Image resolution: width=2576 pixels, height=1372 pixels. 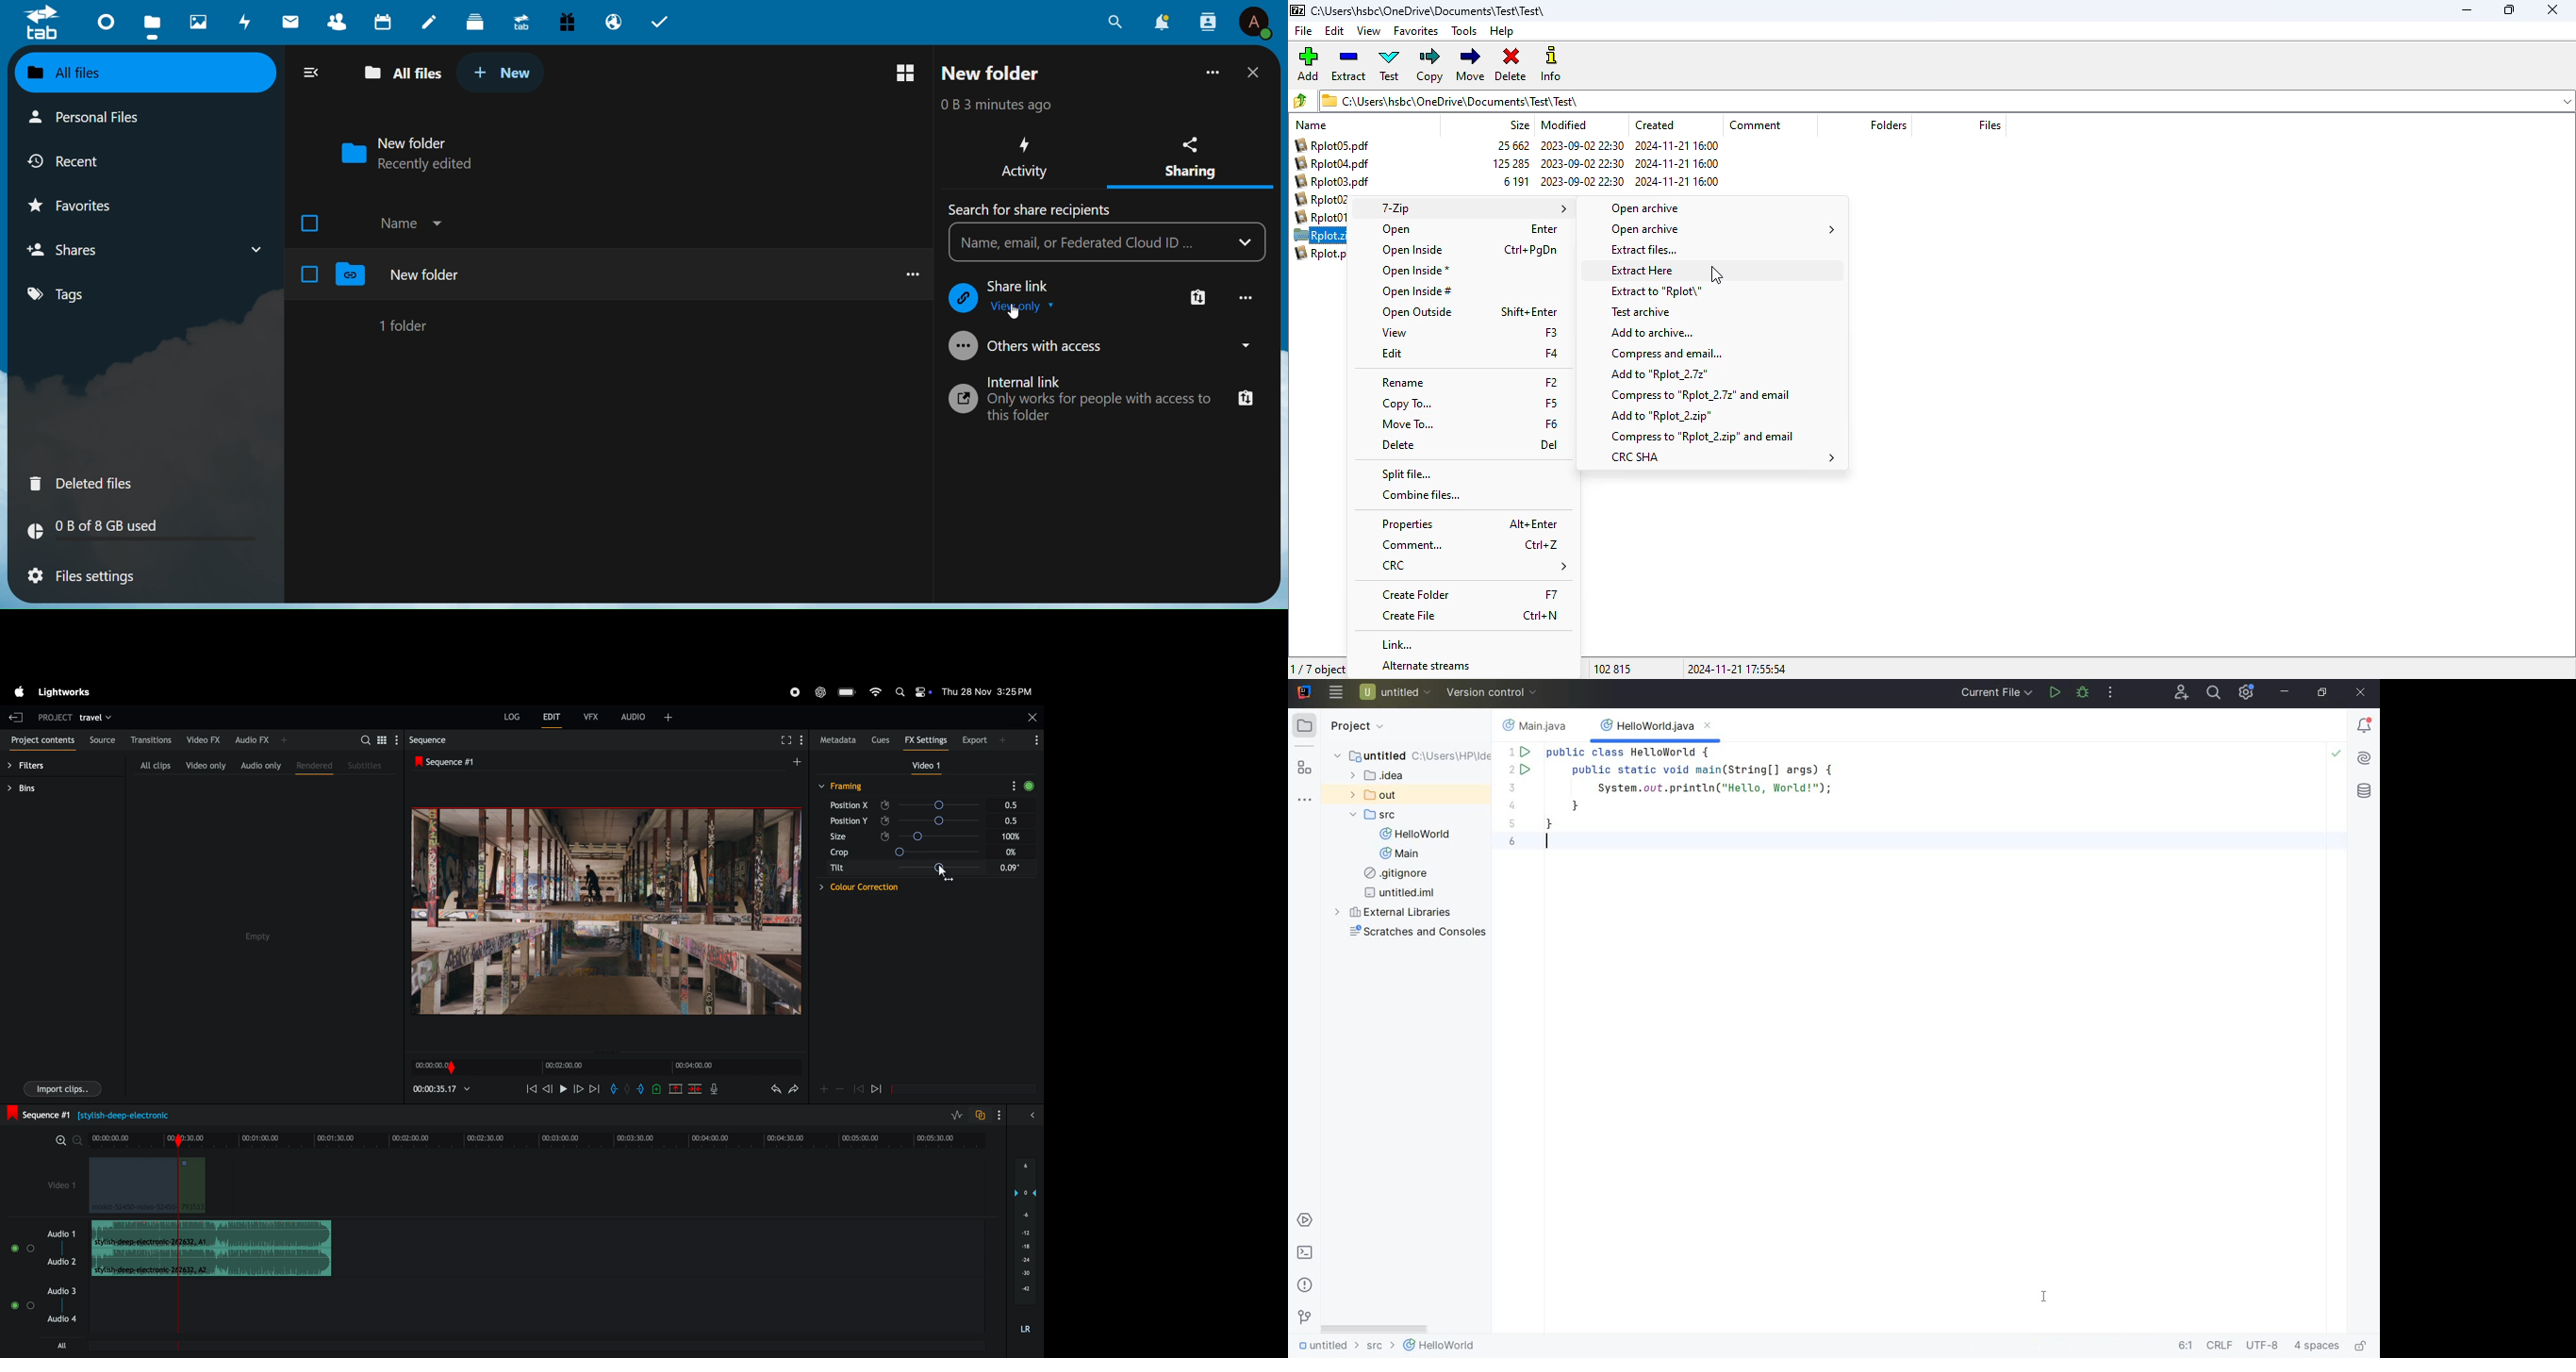 I want to click on Free Trial, so click(x=567, y=20).